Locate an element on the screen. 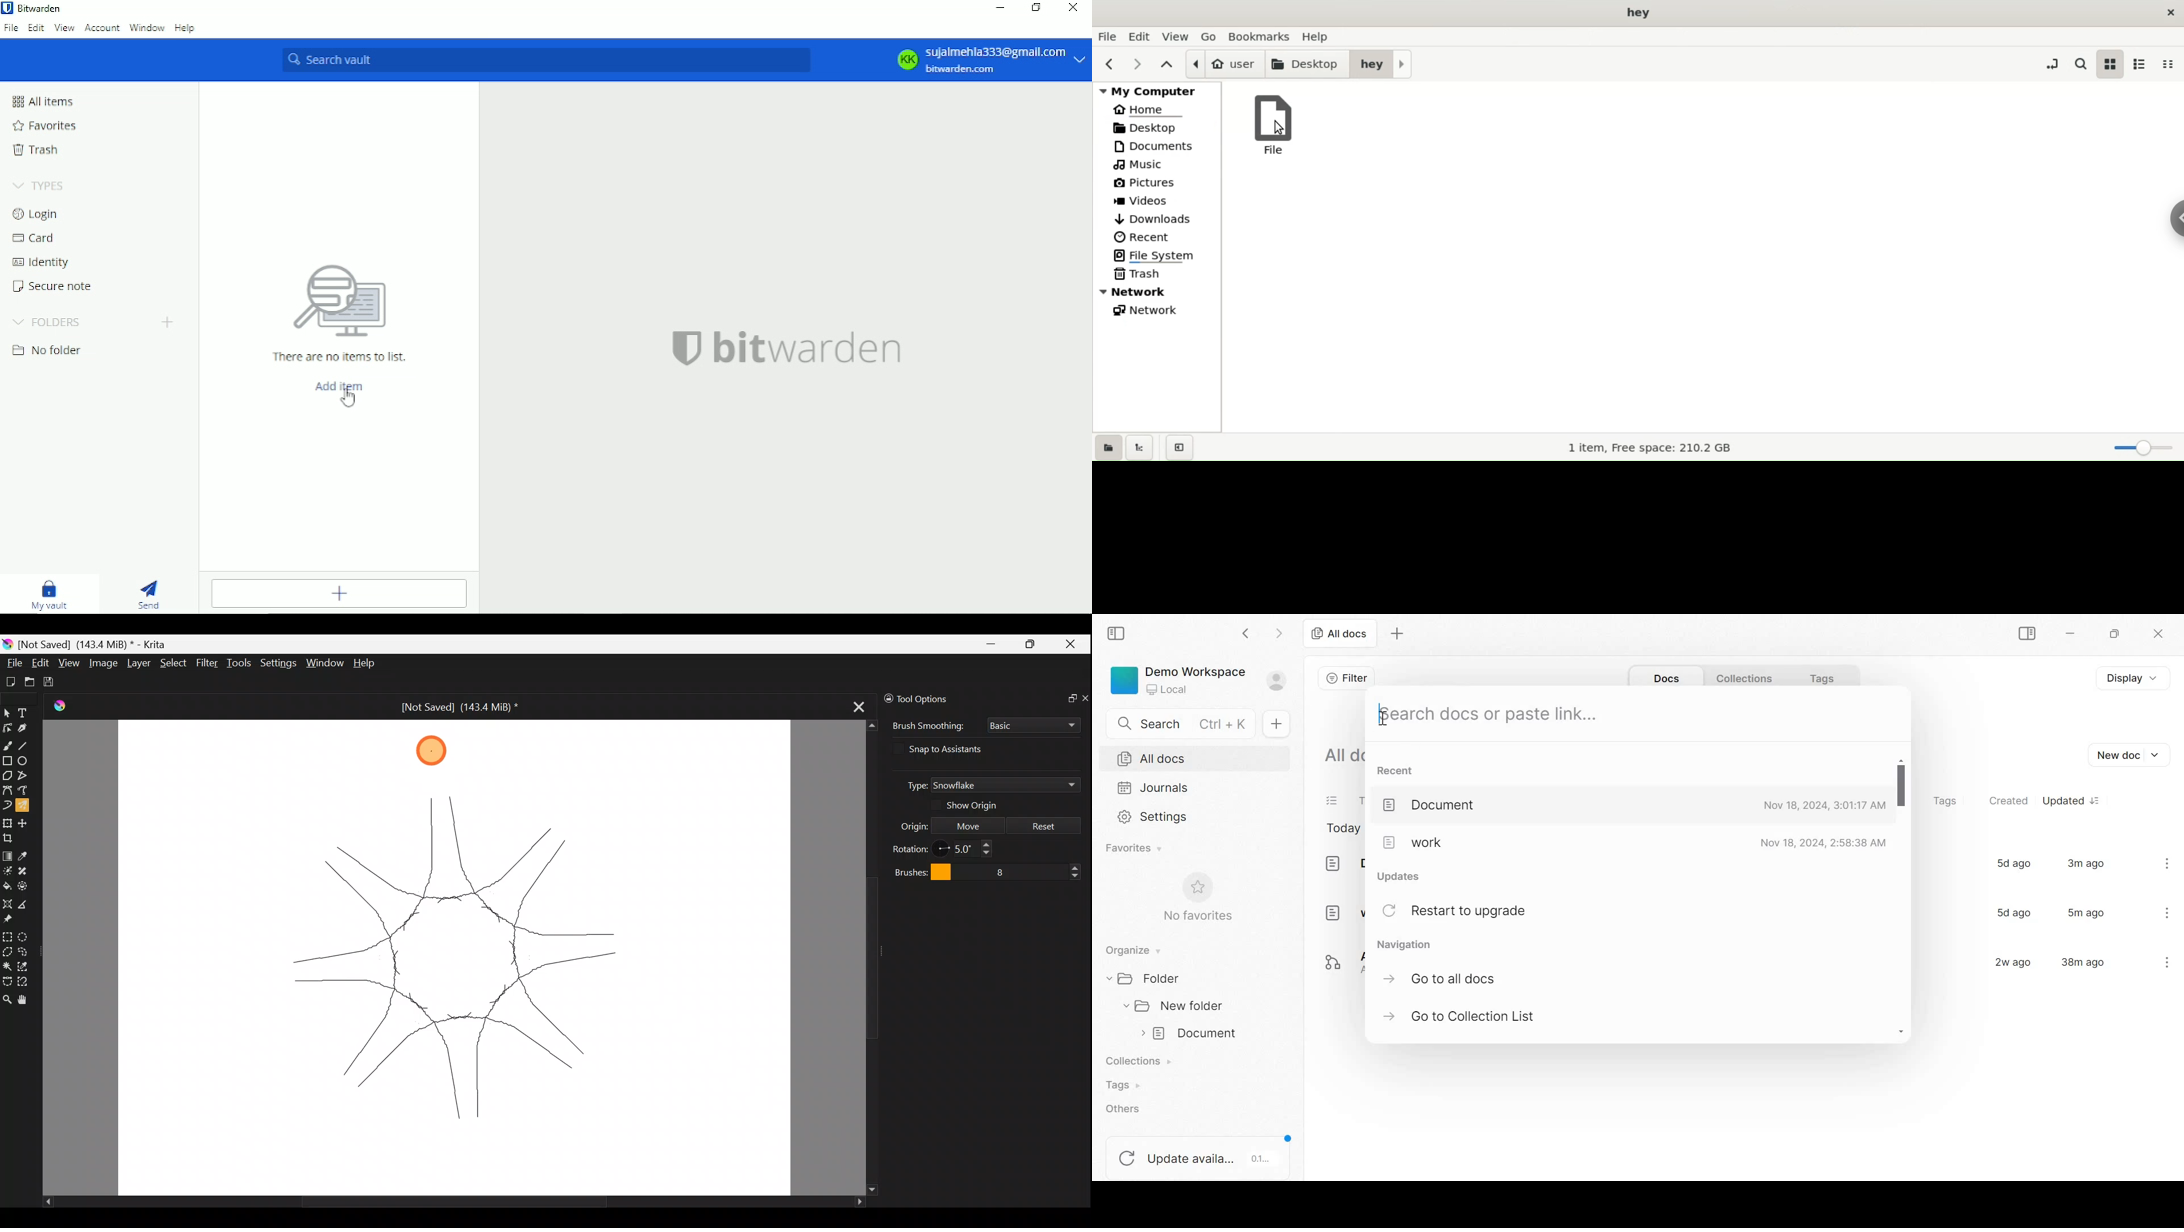 Image resolution: width=2184 pixels, height=1232 pixels. Scroll bar is located at coordinates (435, 1201).